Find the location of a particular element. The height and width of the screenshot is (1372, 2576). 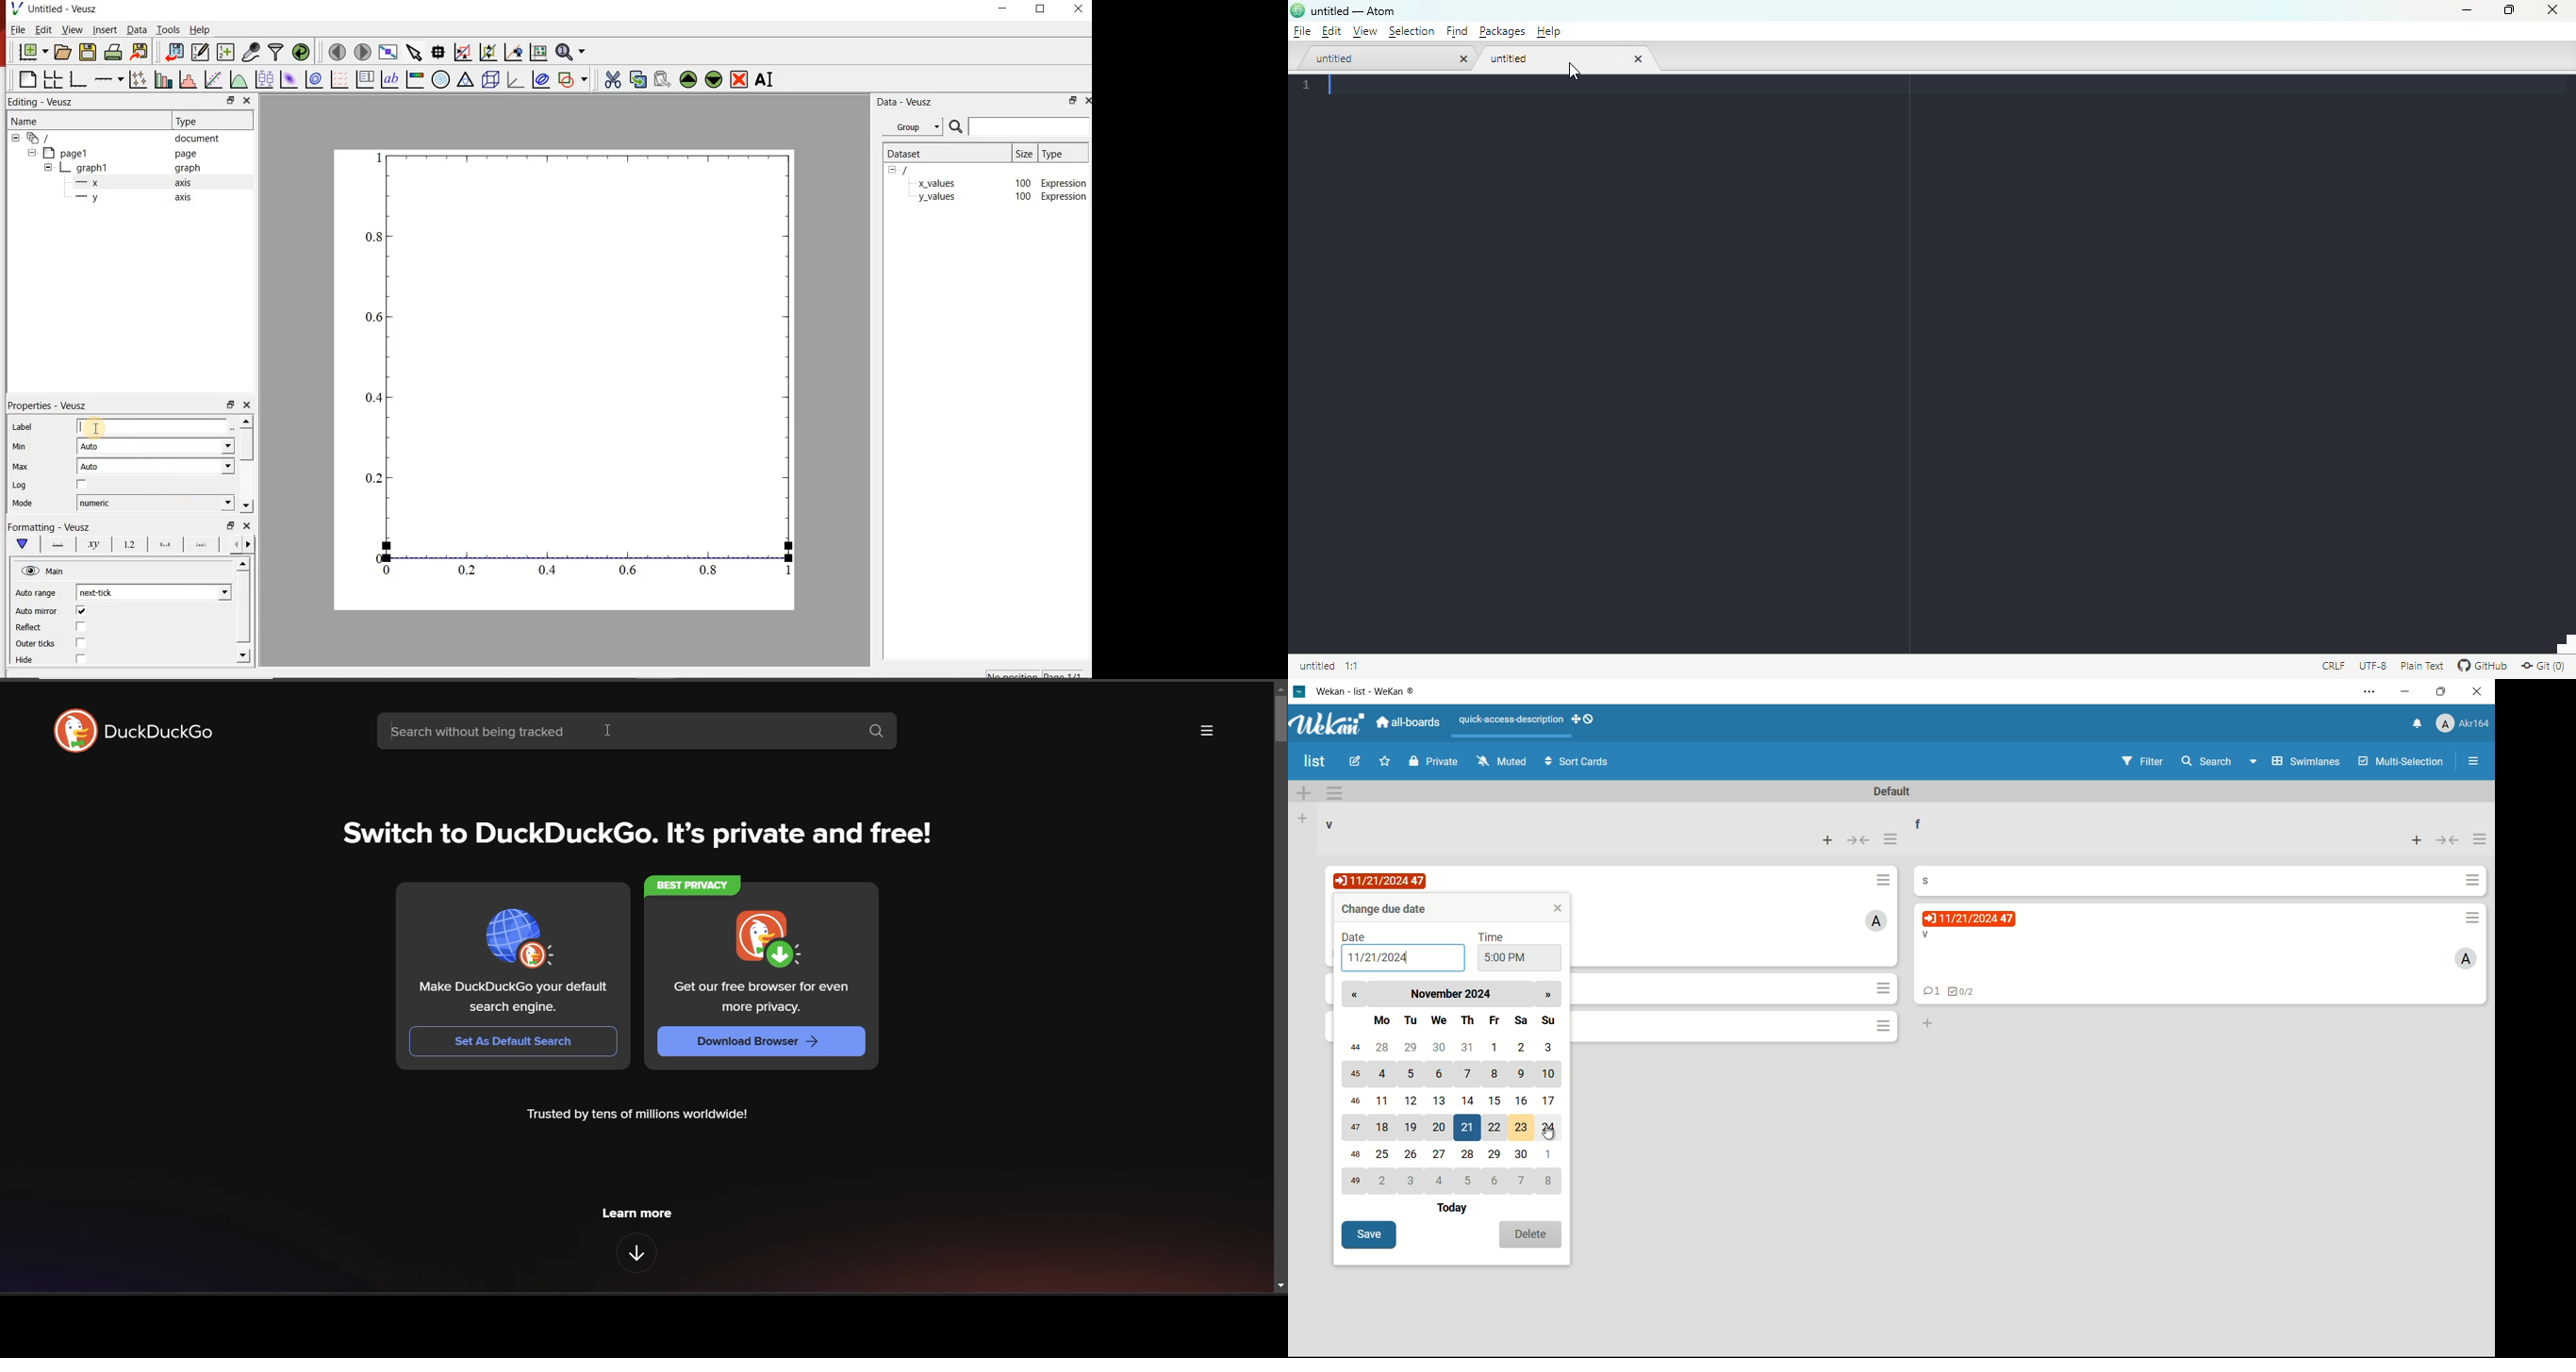

input label is located at coordinates (152, 426).